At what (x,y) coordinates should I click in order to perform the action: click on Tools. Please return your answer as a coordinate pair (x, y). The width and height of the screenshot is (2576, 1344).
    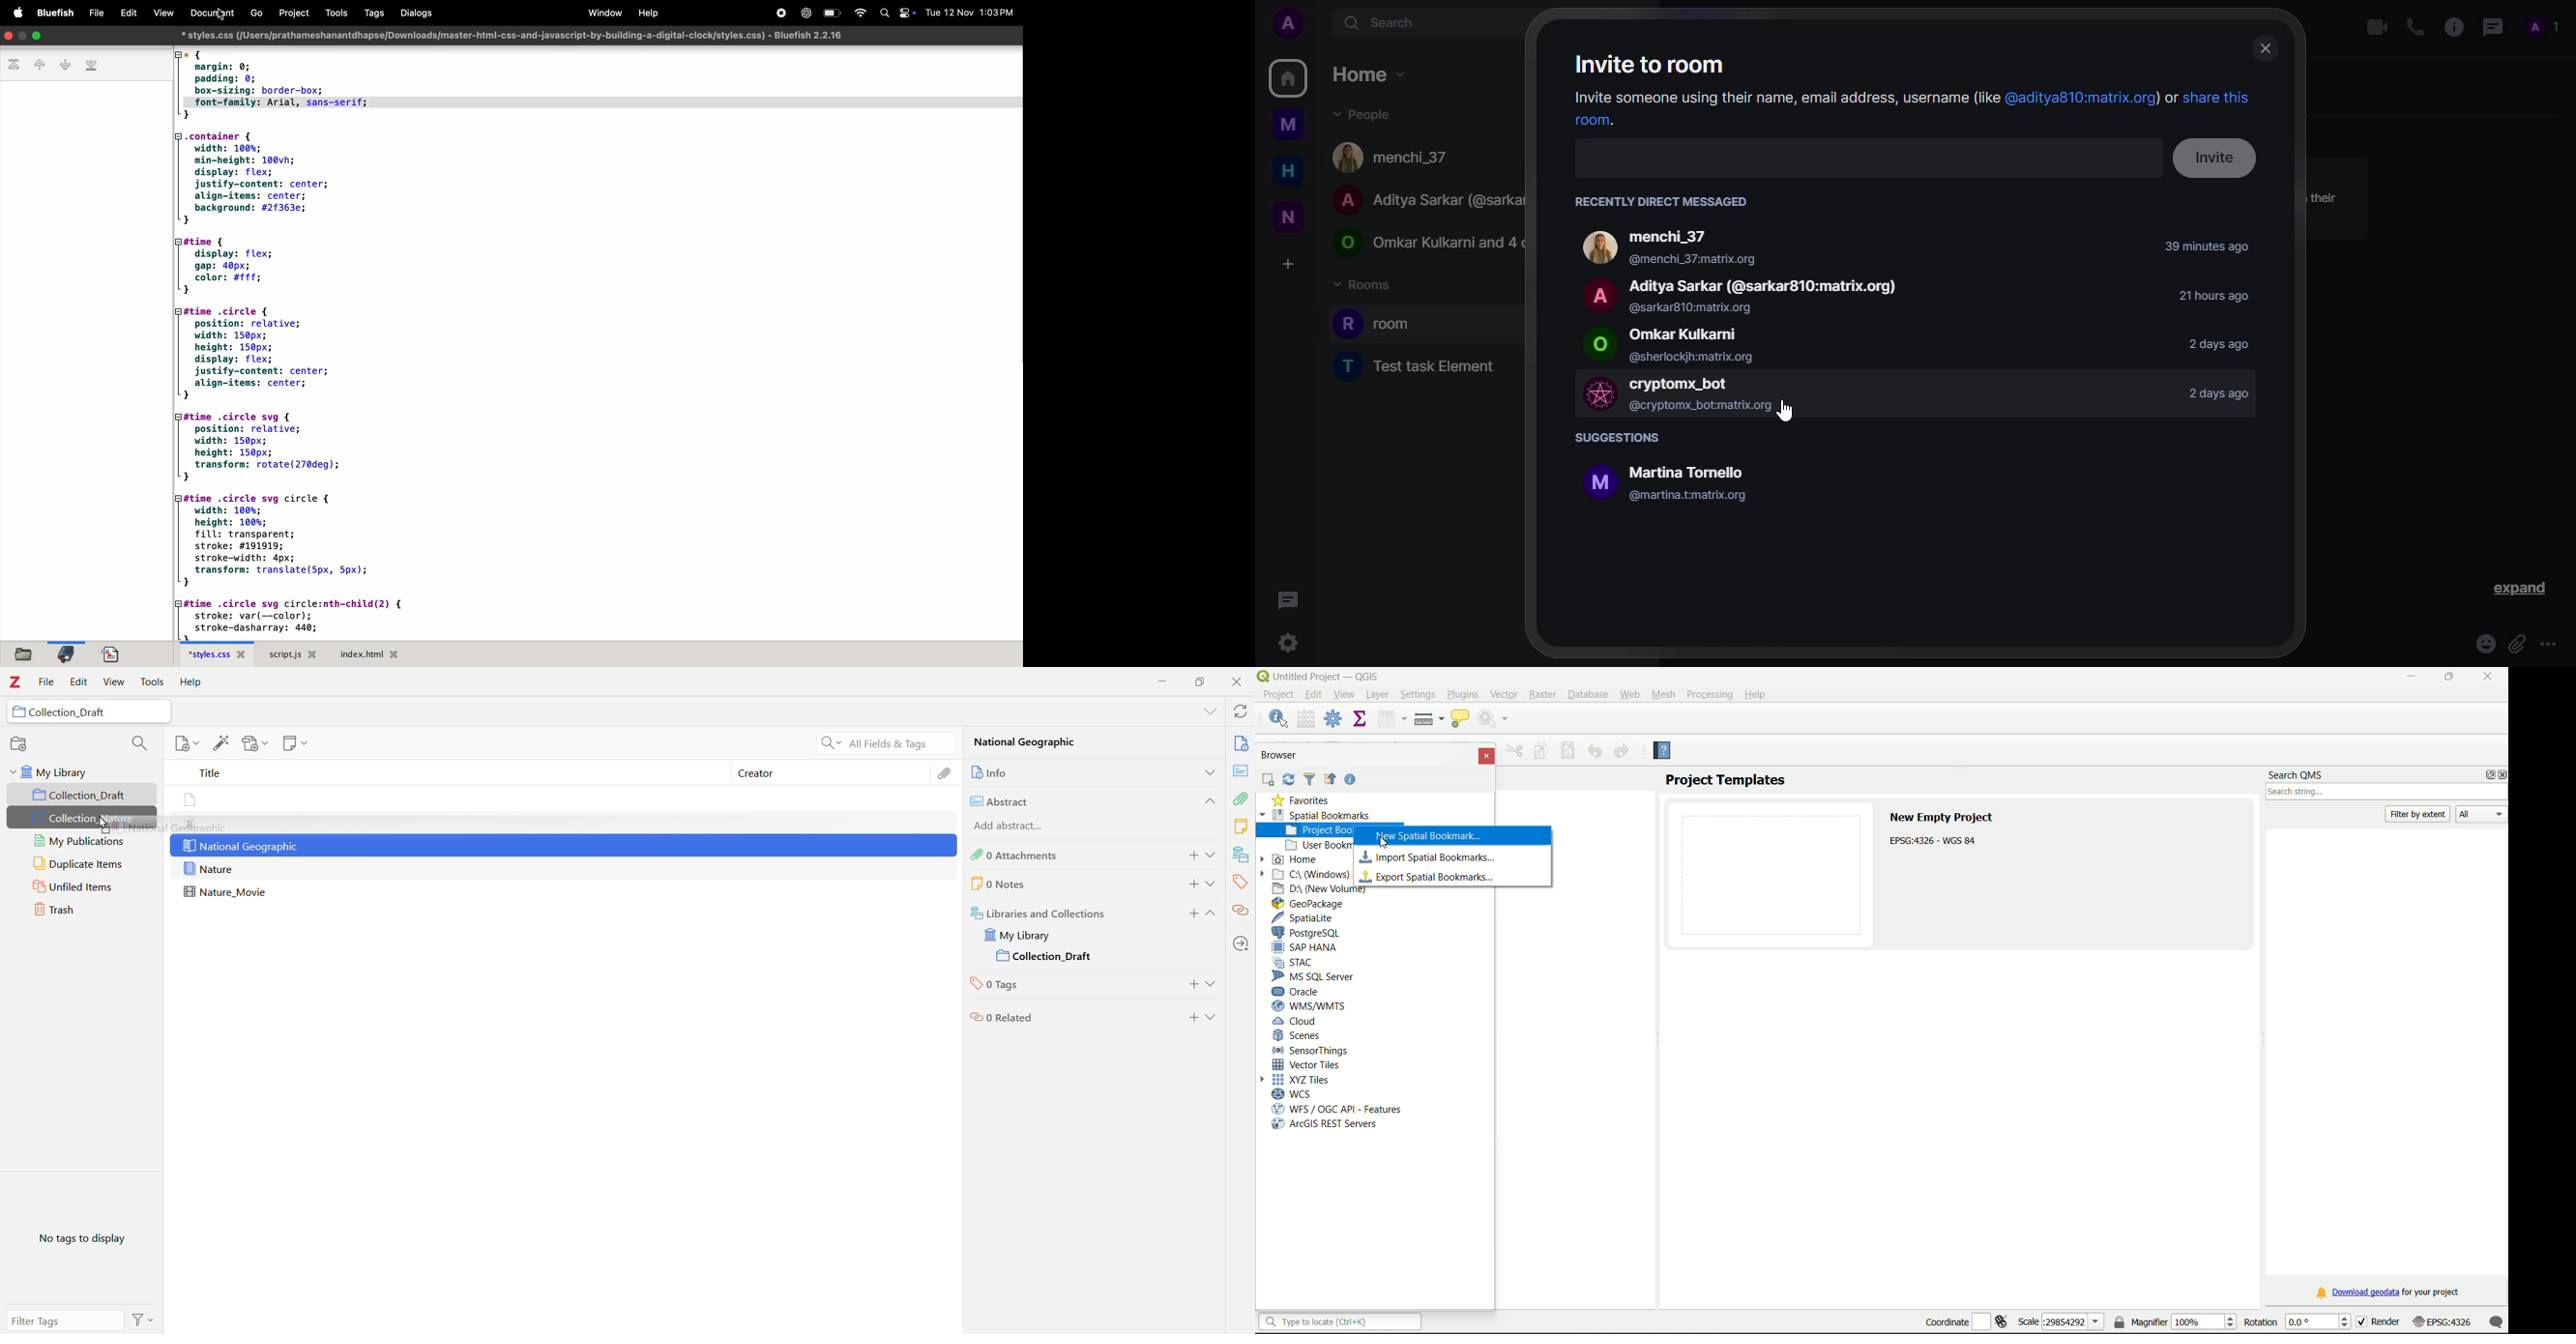
    Looking at the image, I should click on (152, 682).